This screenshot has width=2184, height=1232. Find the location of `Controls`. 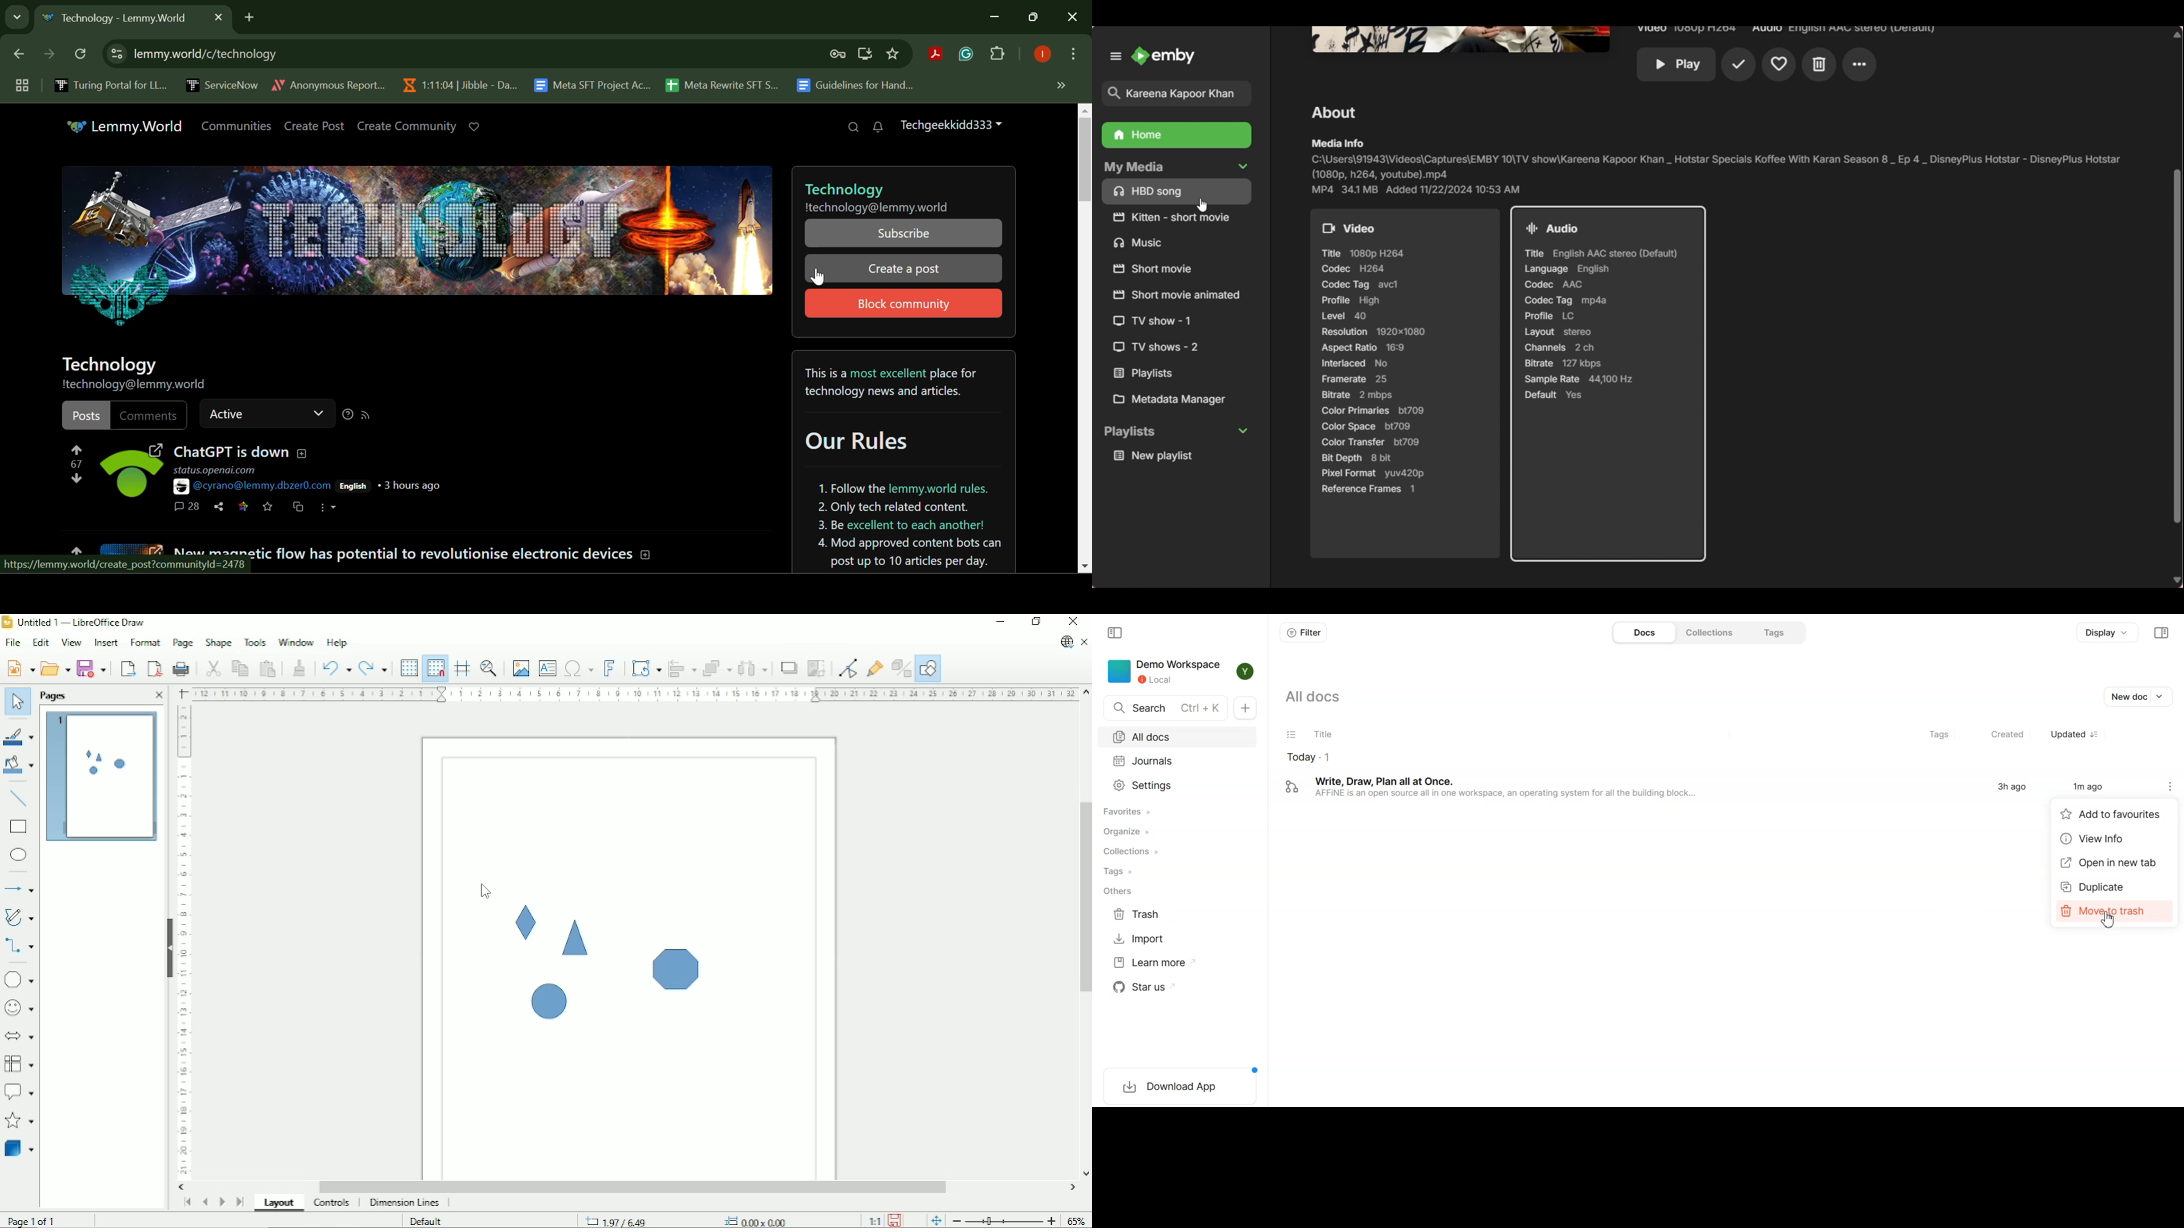

Controls is located at coordinates (332, 1203).